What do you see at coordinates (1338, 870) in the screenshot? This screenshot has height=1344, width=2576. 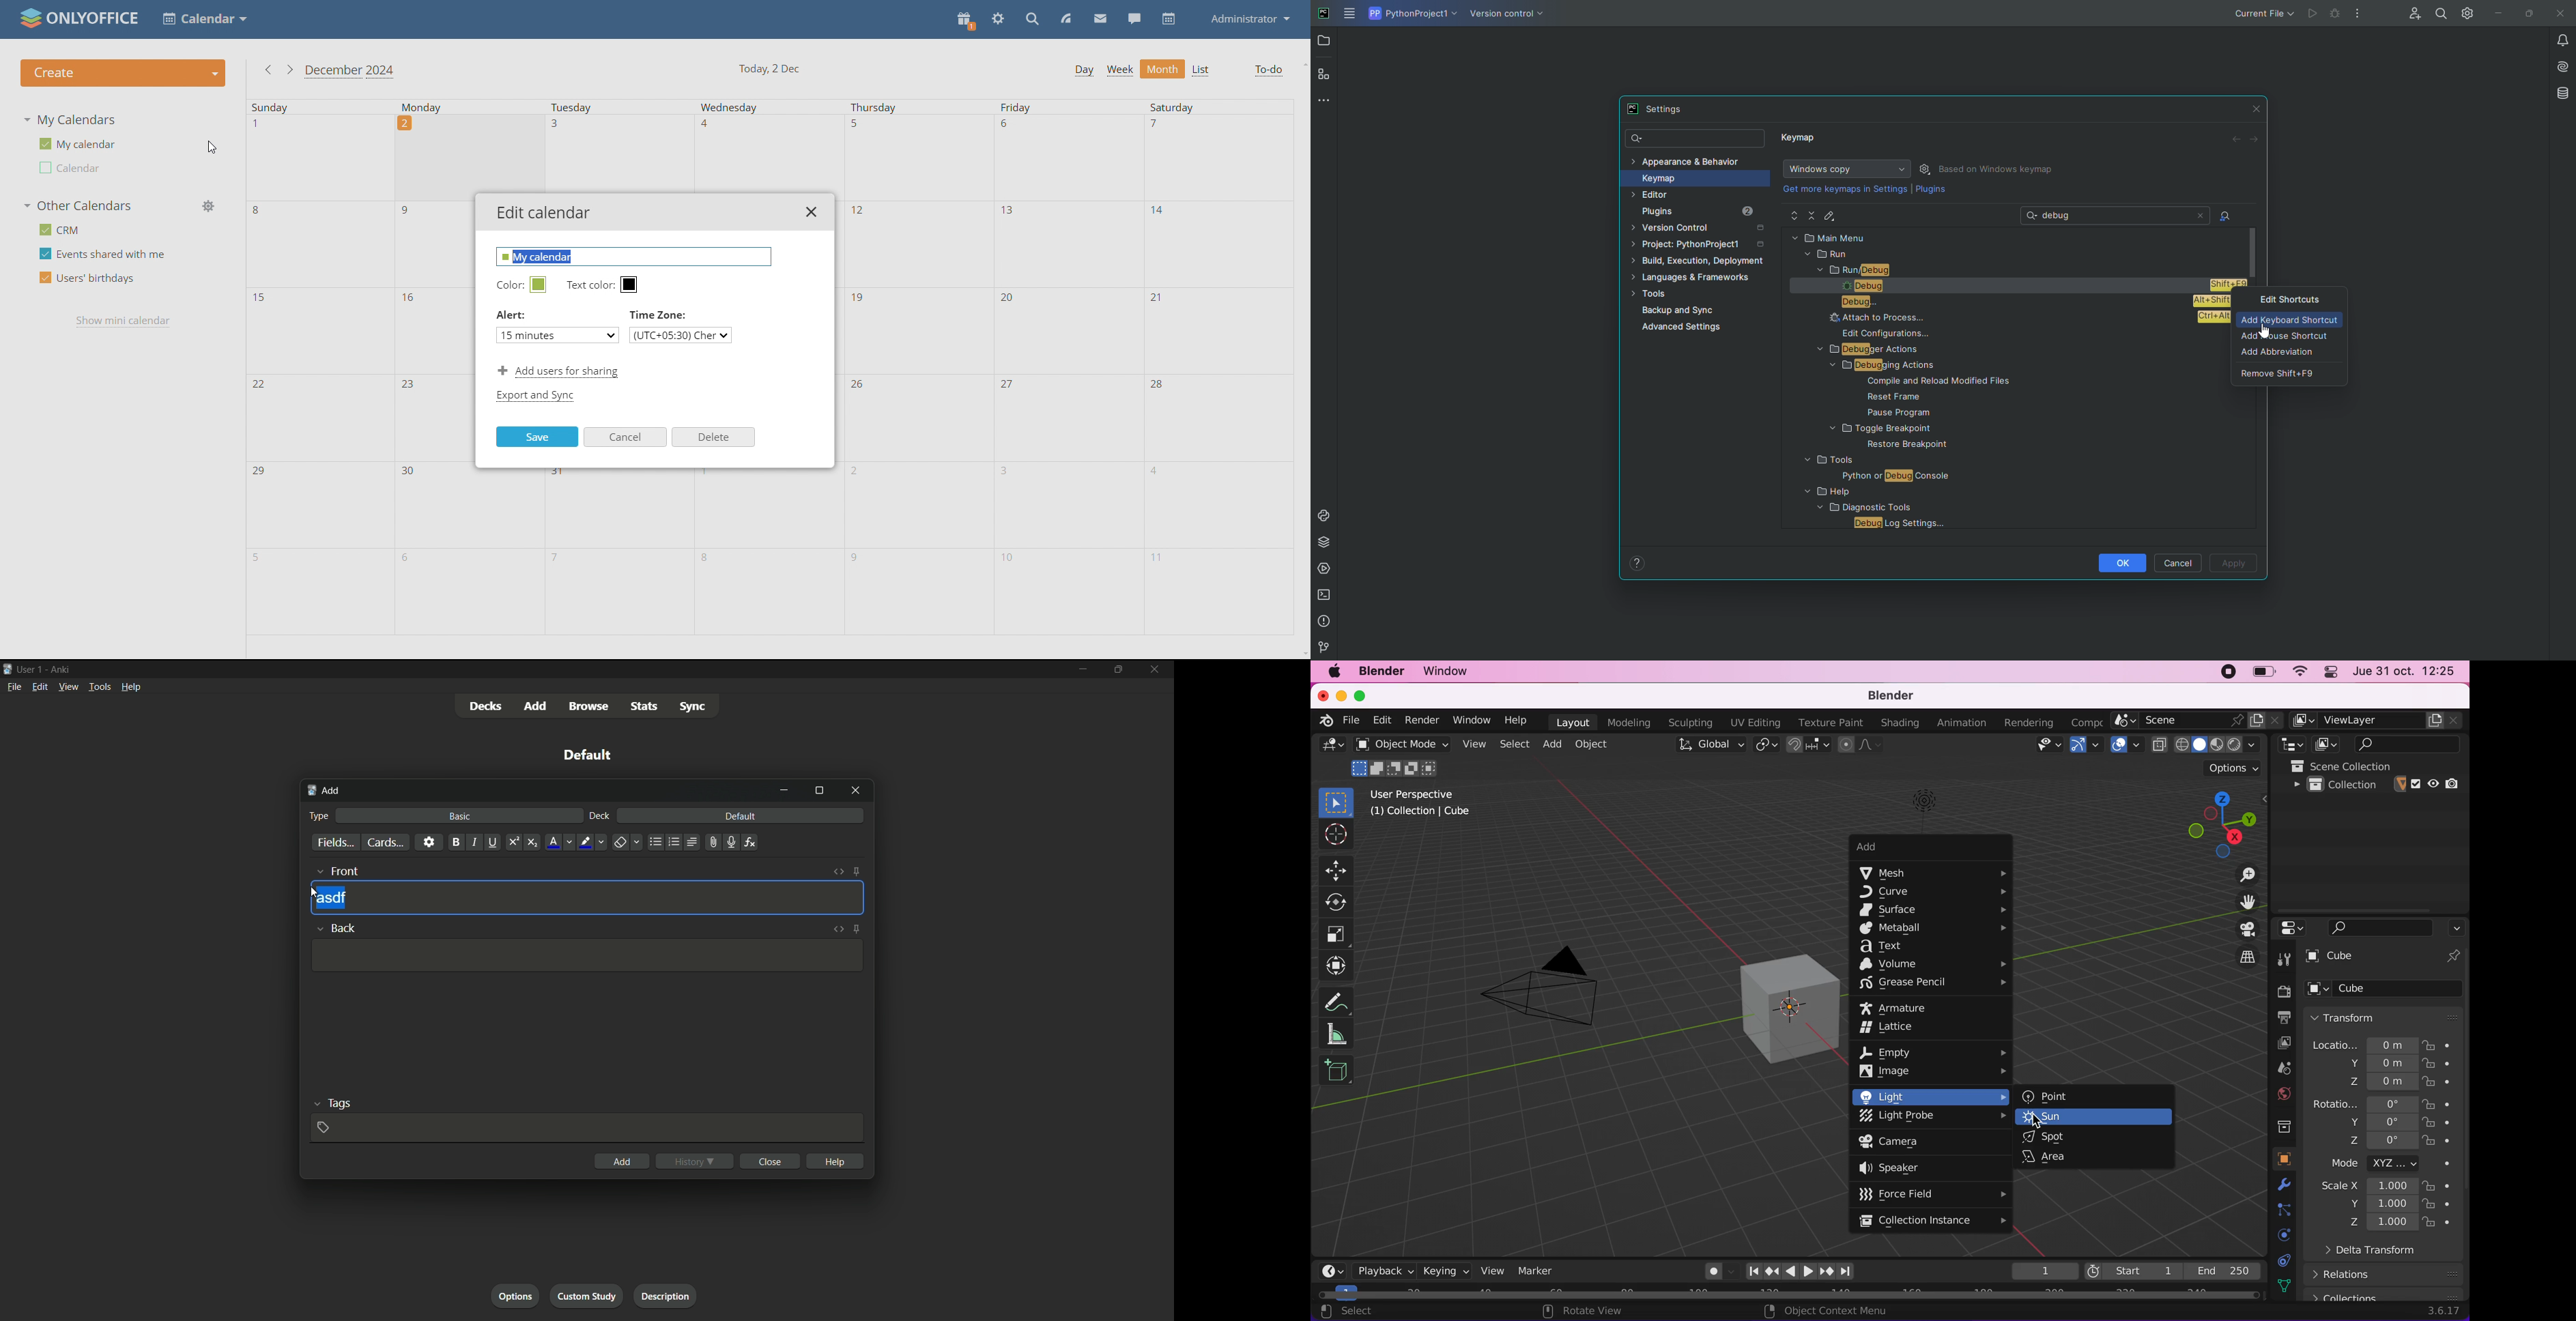 I see `move` at bounding box center [1338, 870].